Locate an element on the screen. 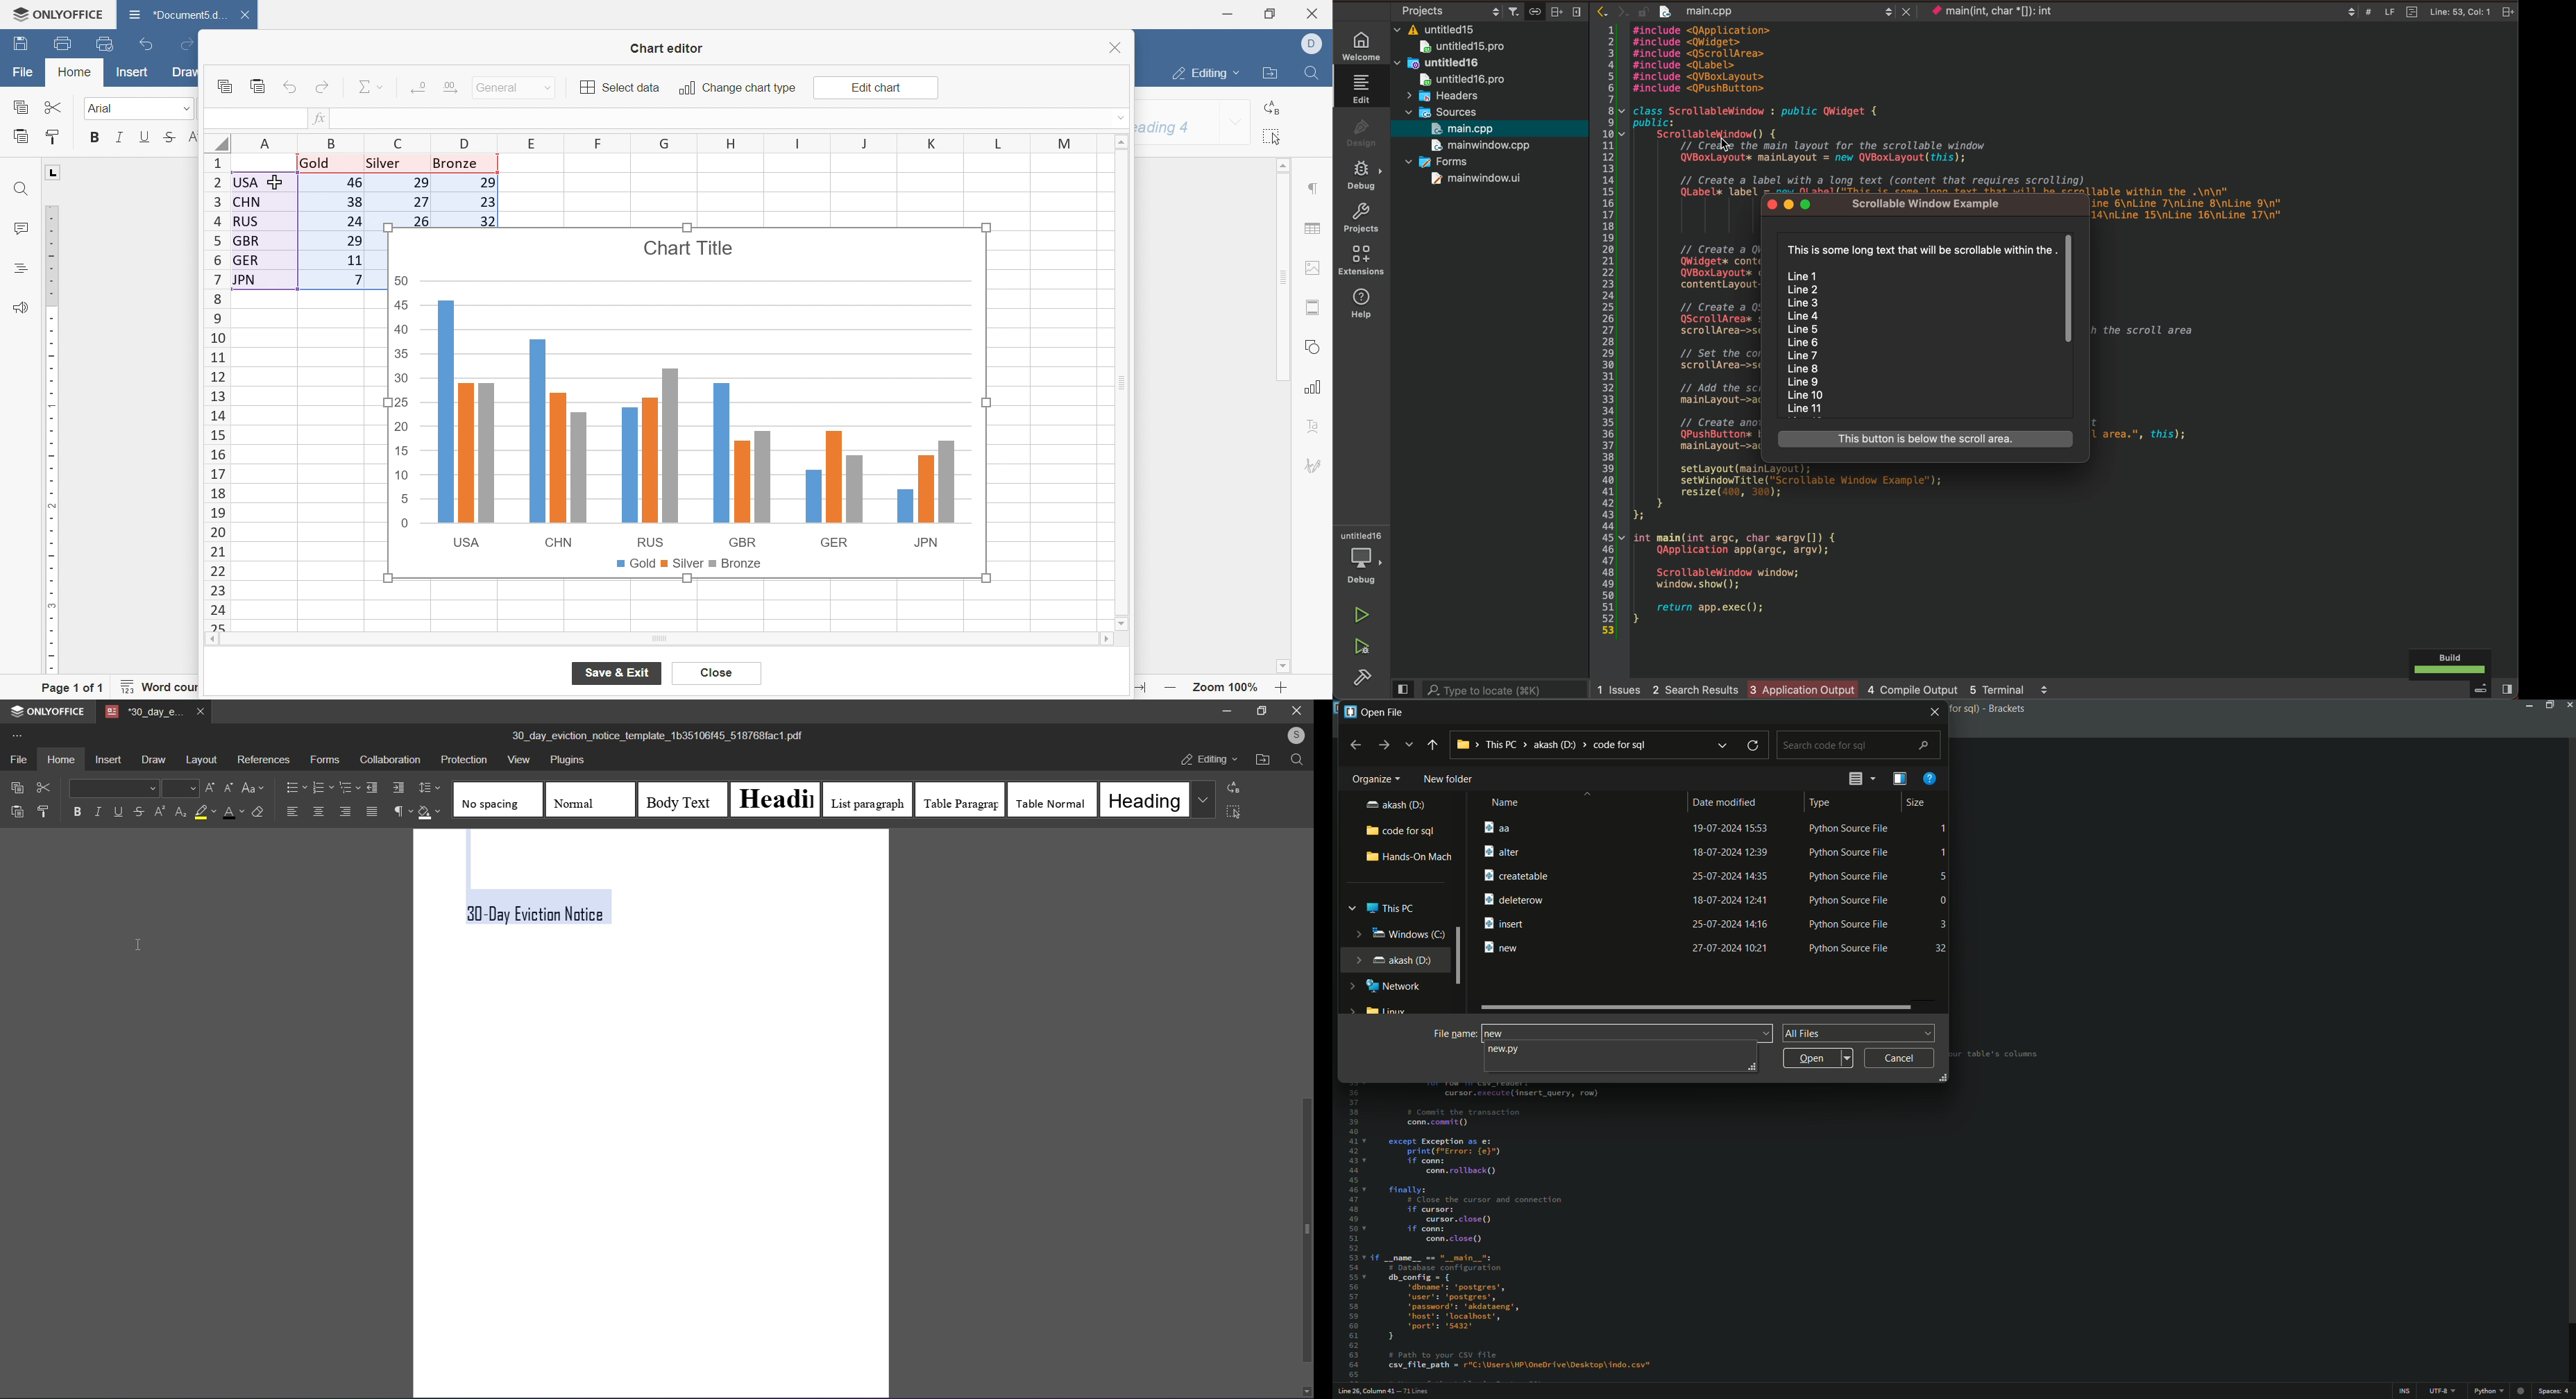  no spacing is located at coordinates (497, 801).